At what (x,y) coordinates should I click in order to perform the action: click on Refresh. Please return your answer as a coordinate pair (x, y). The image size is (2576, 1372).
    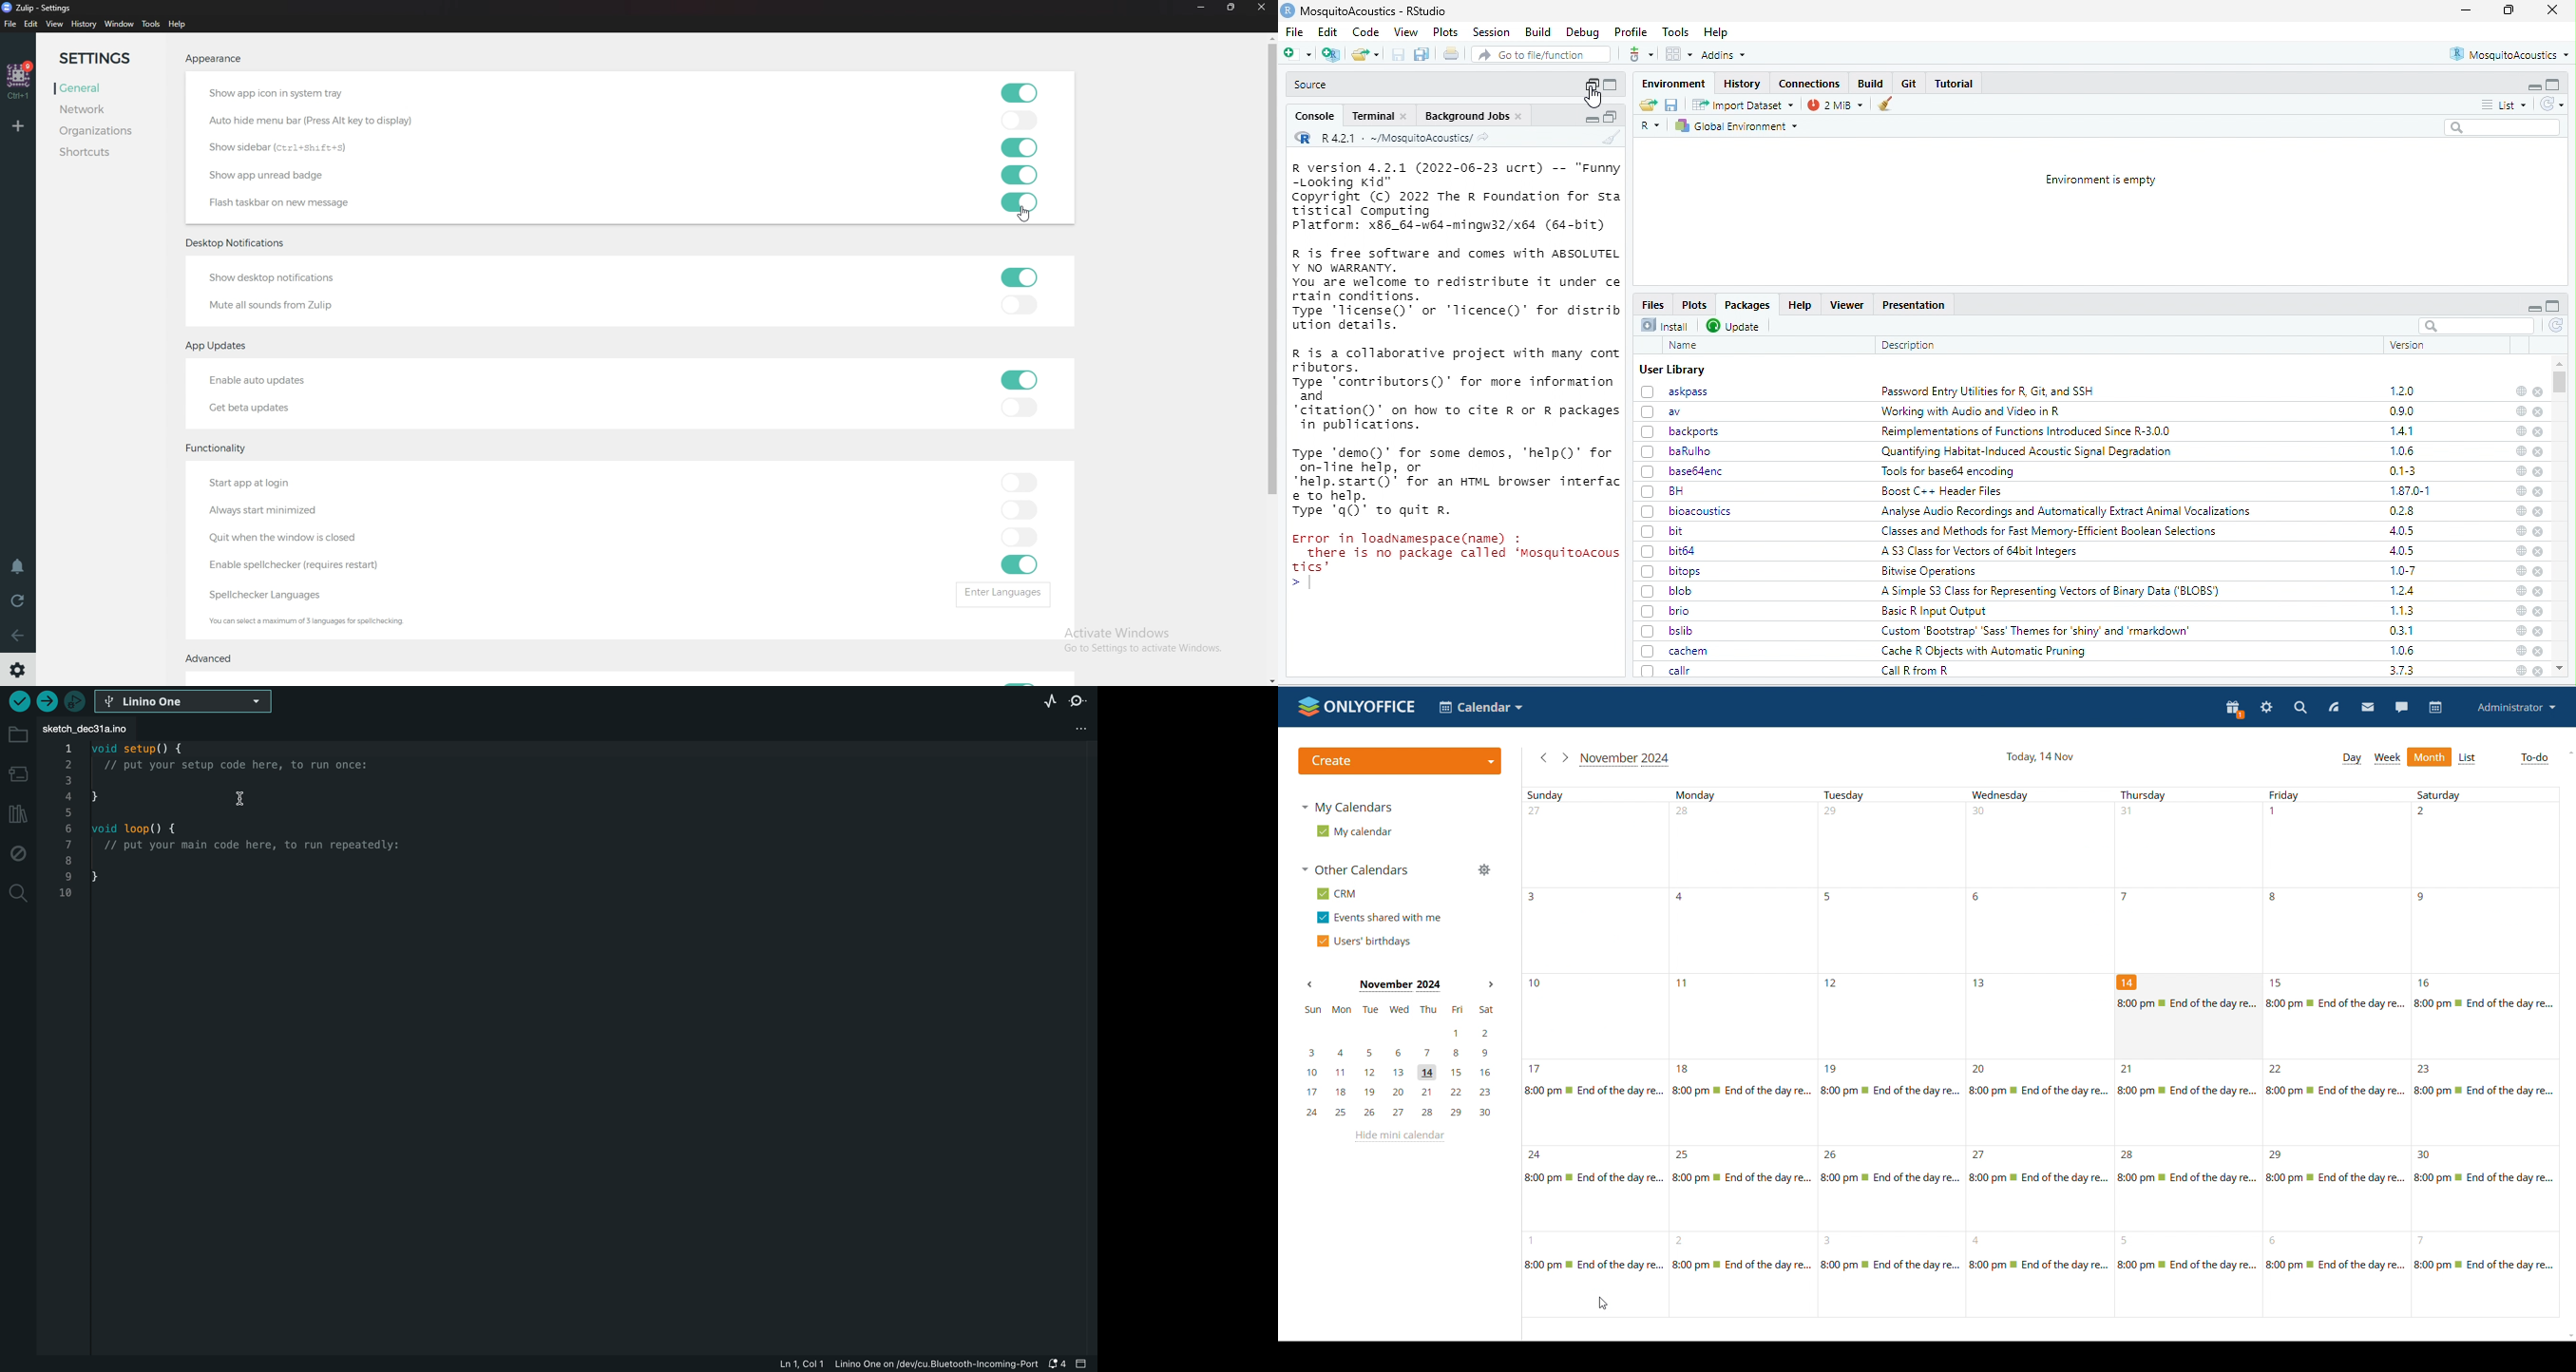
    Looking at the image, I should click on (2551, 104).